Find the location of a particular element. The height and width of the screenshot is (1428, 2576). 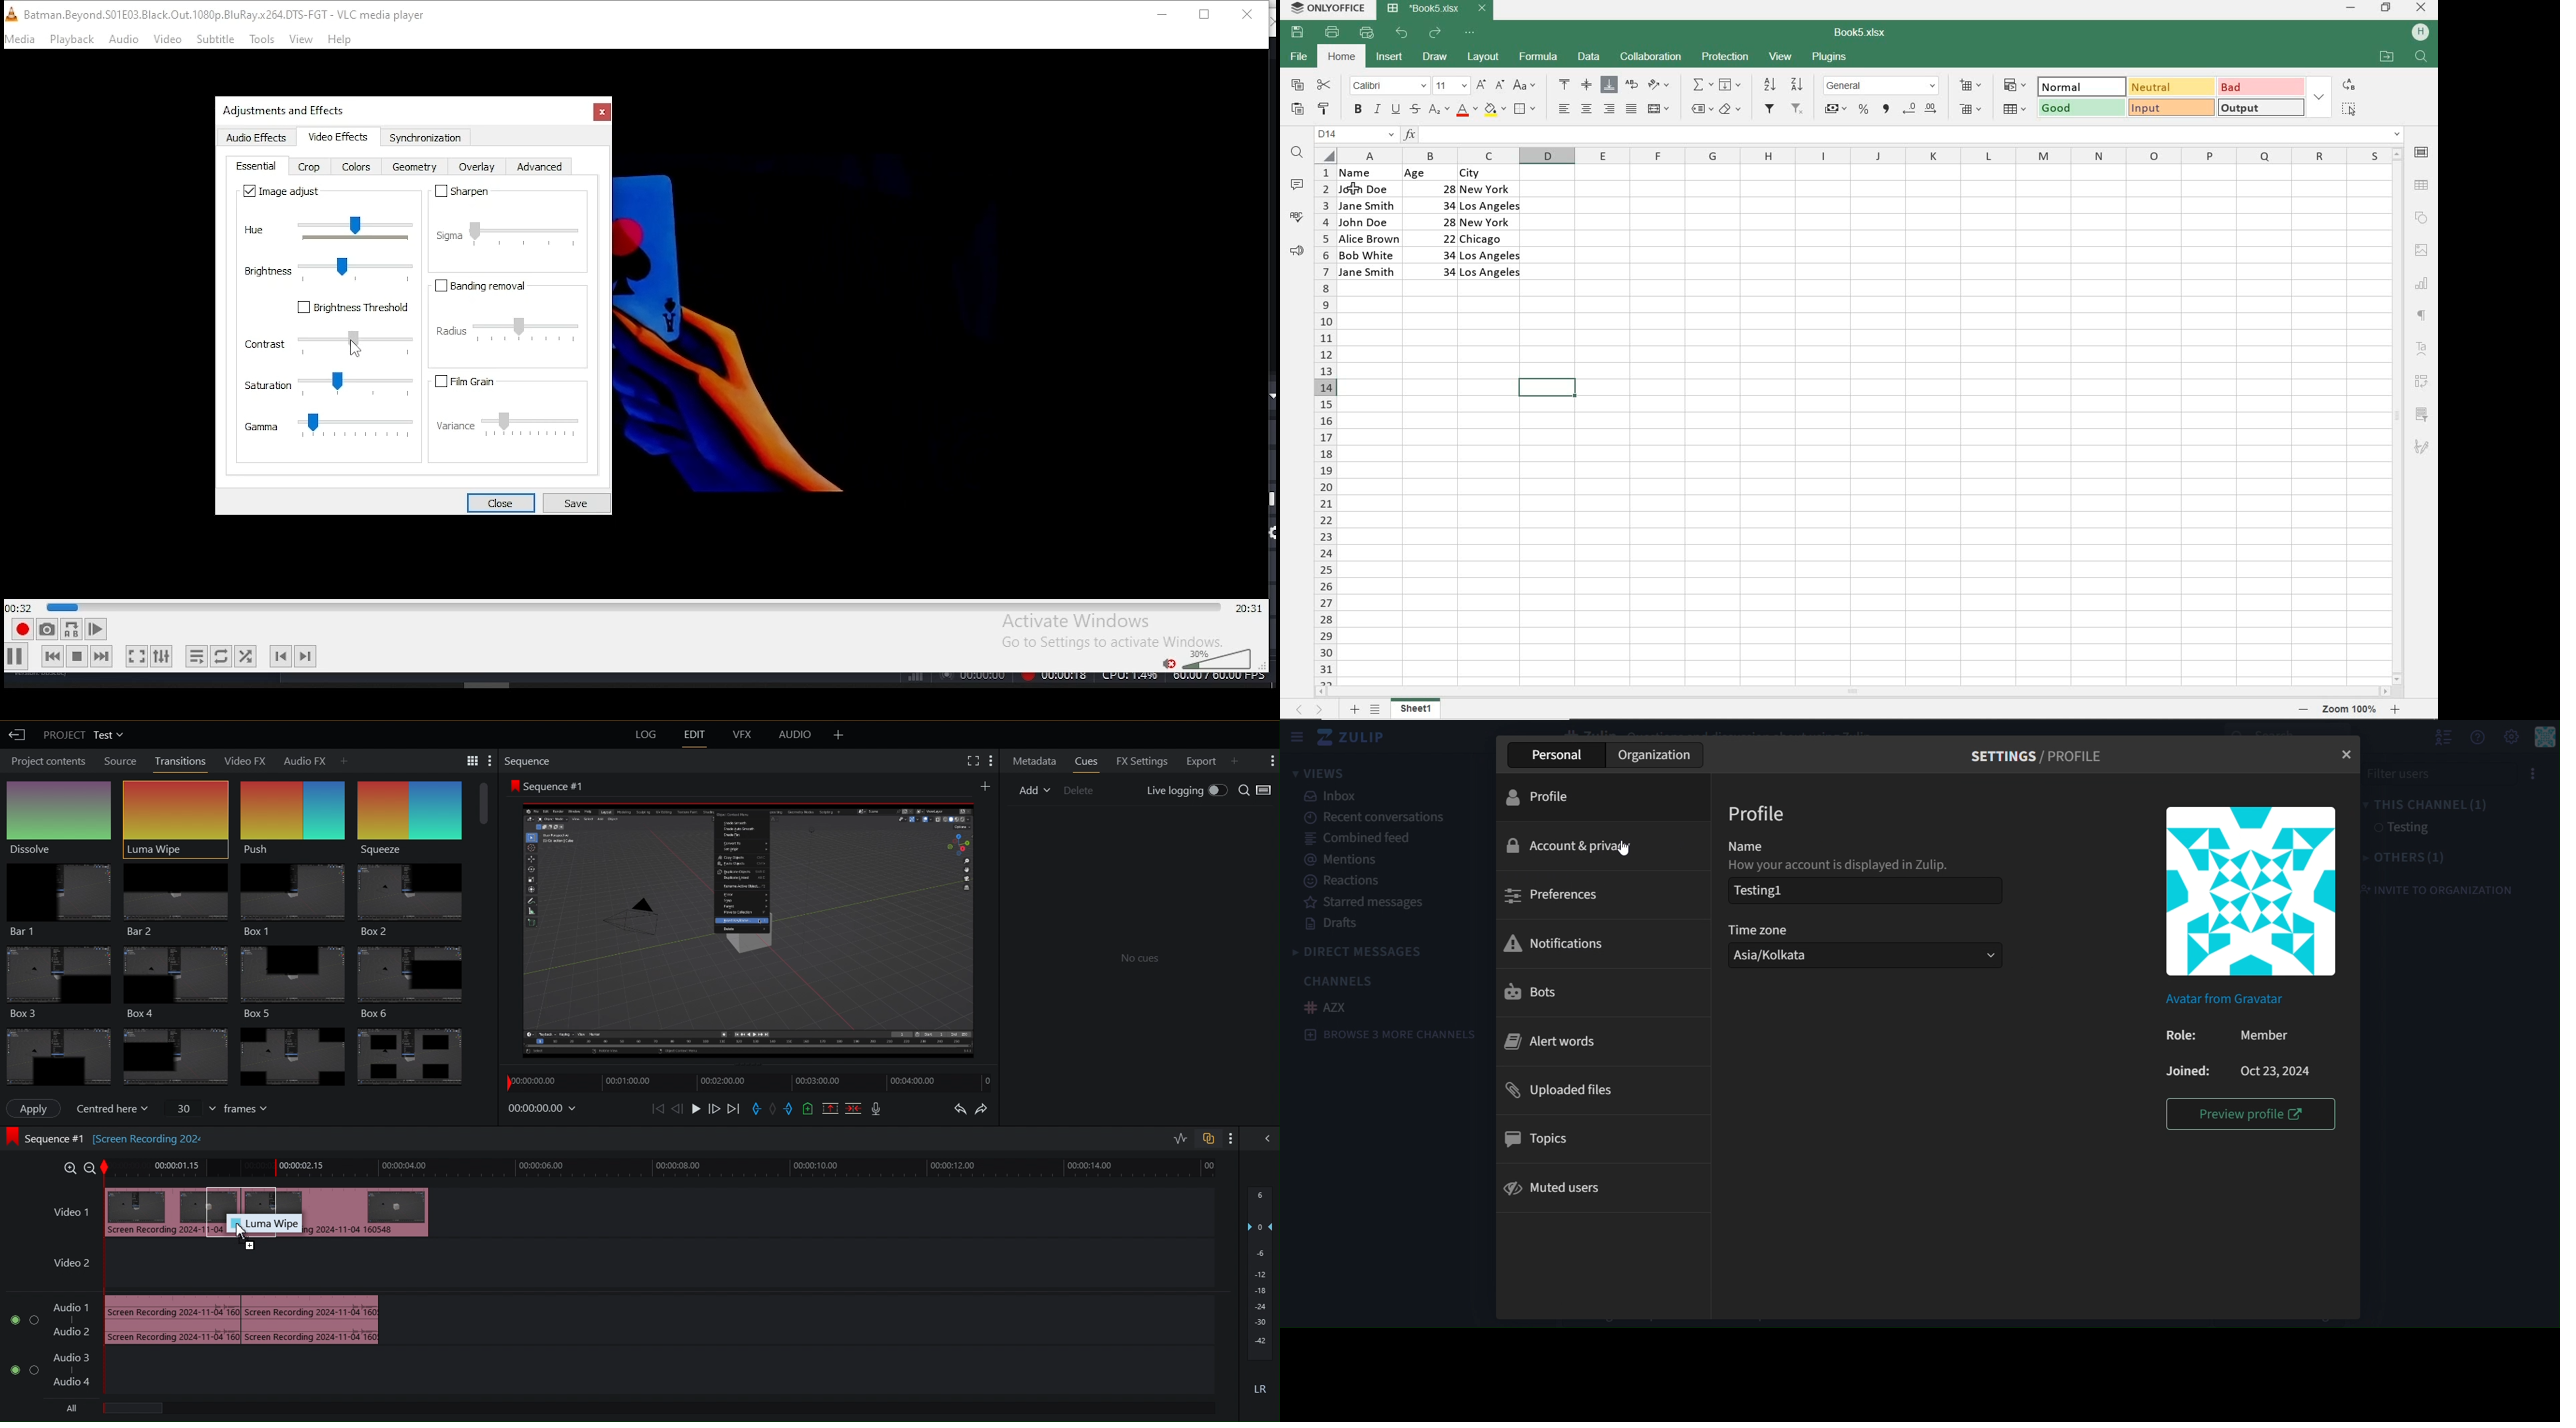

Bar 2 is located at coordinates (174, 896).